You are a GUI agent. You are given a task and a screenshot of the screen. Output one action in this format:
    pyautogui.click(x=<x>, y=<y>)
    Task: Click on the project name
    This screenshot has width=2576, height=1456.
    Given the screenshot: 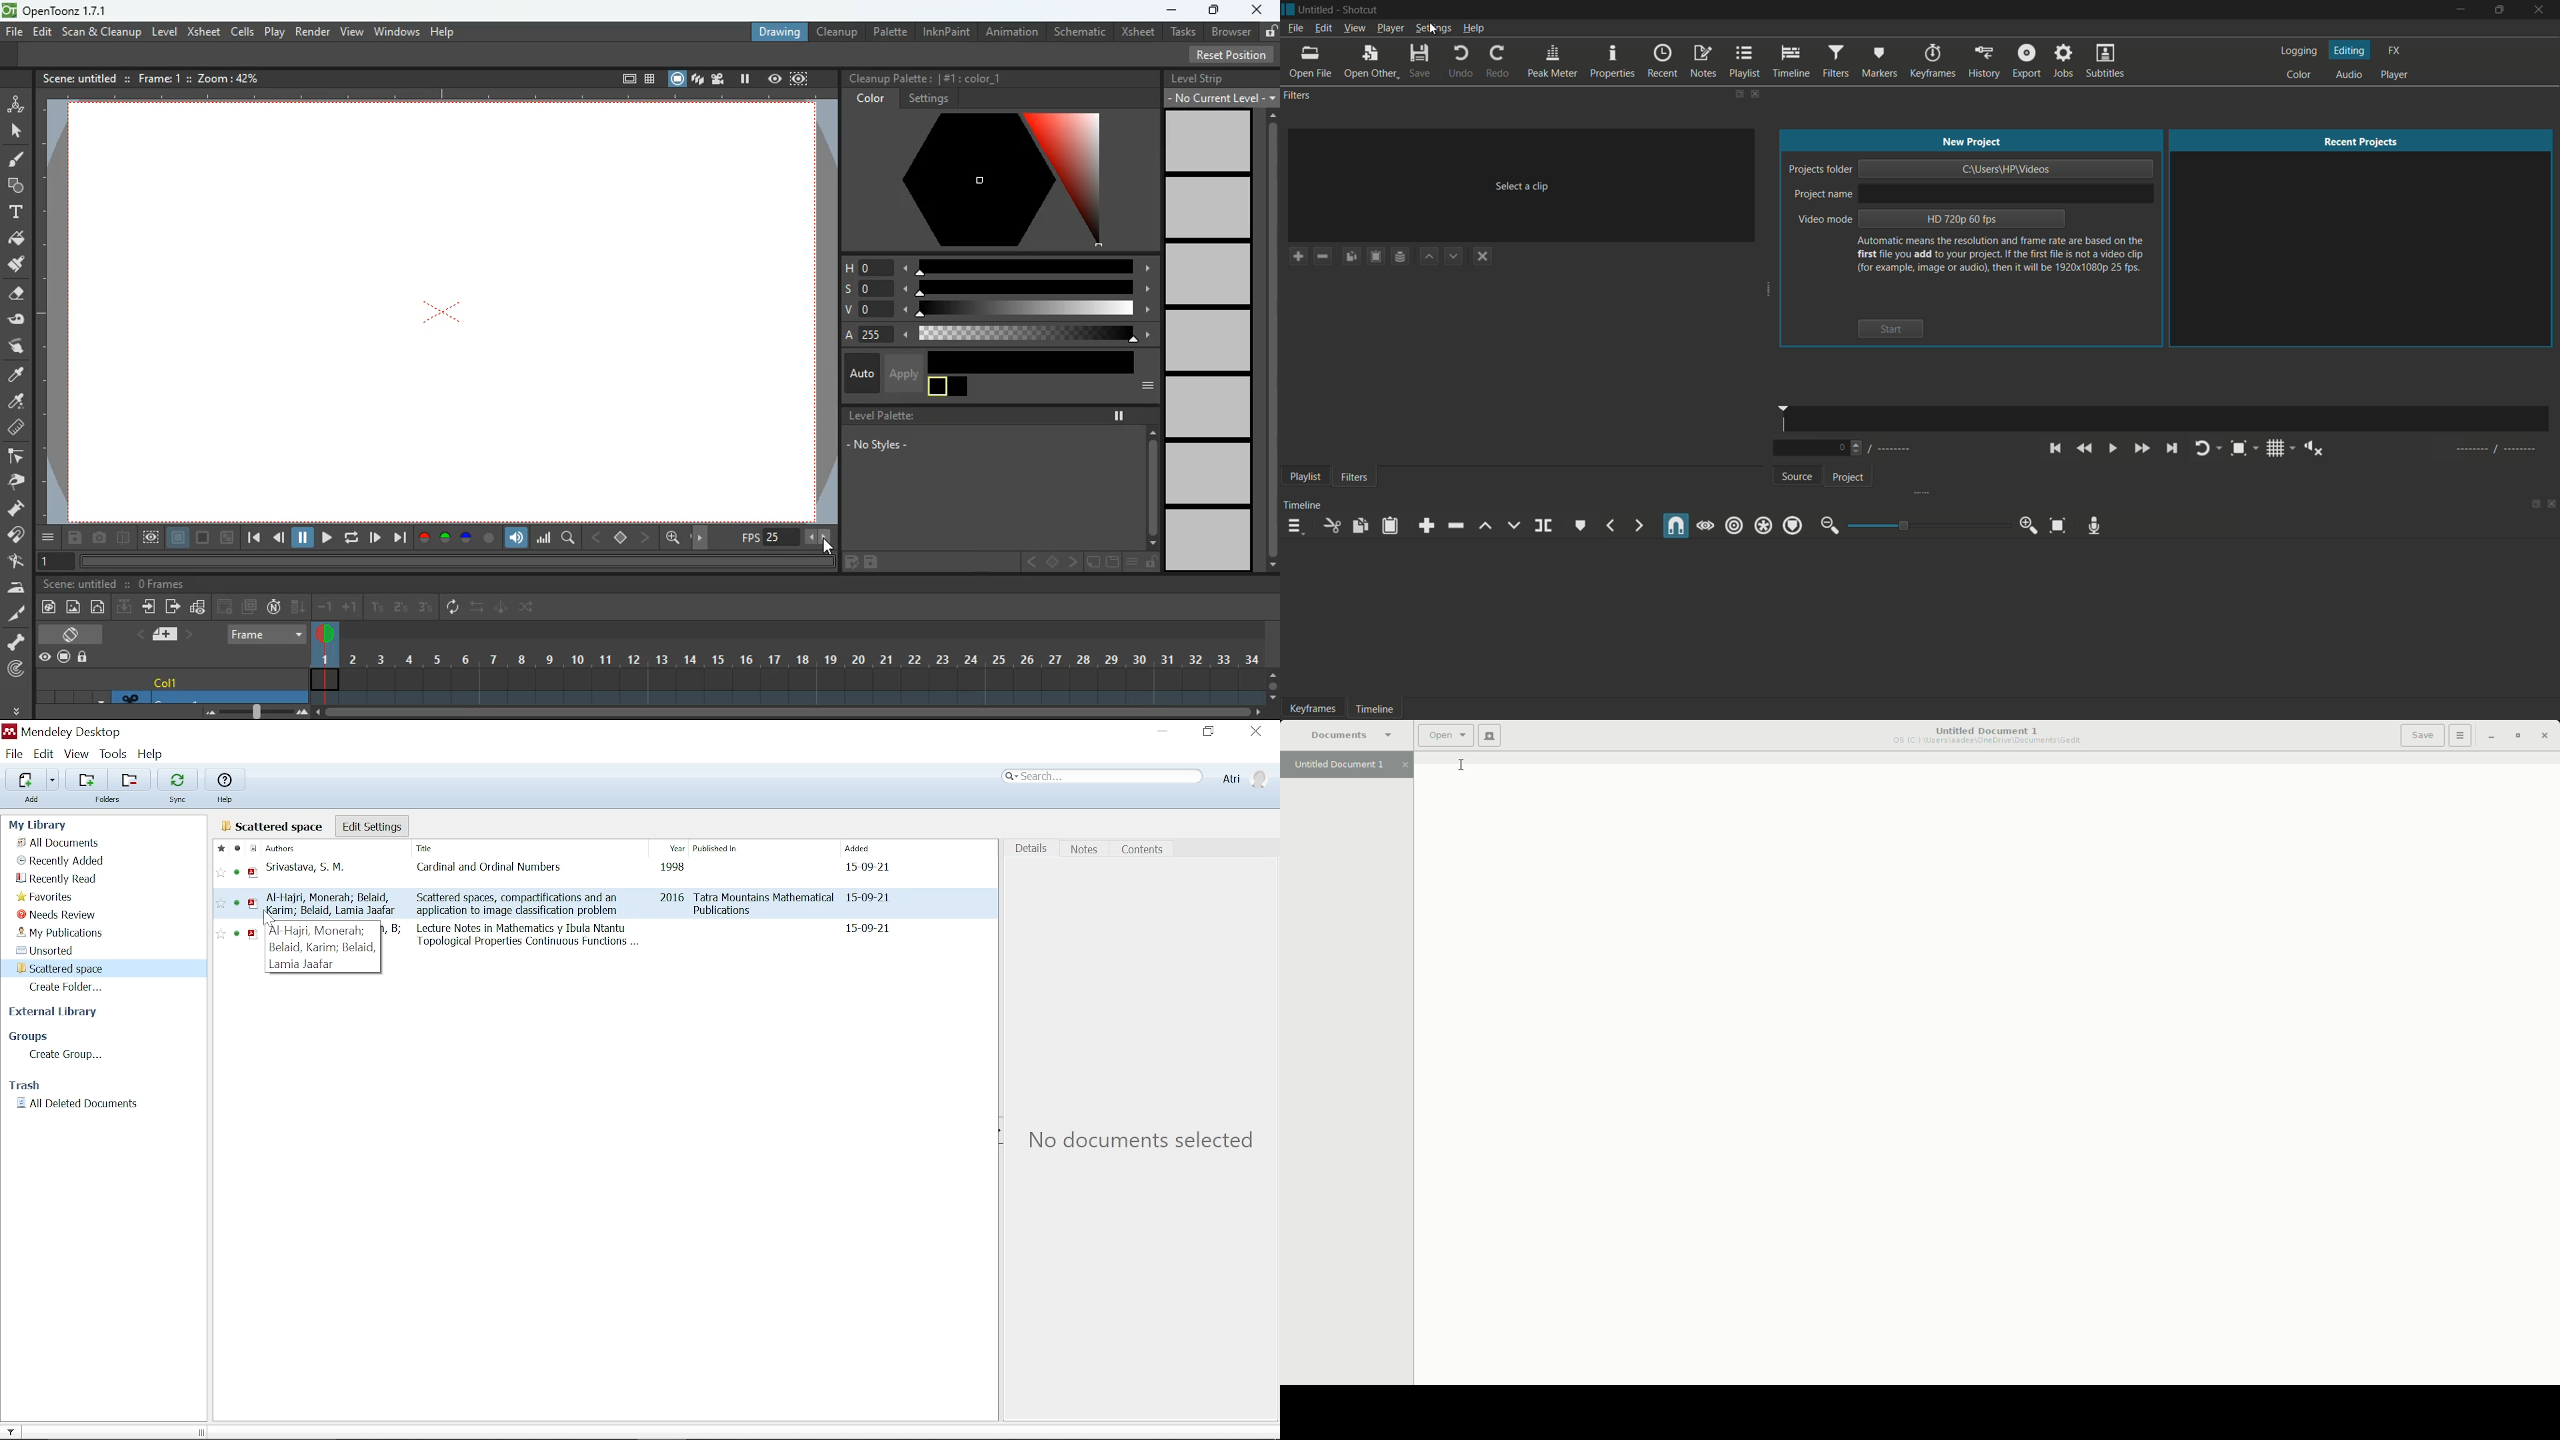 What is the action you would take?
    pyautogui.click(x=1823, y=195)
    